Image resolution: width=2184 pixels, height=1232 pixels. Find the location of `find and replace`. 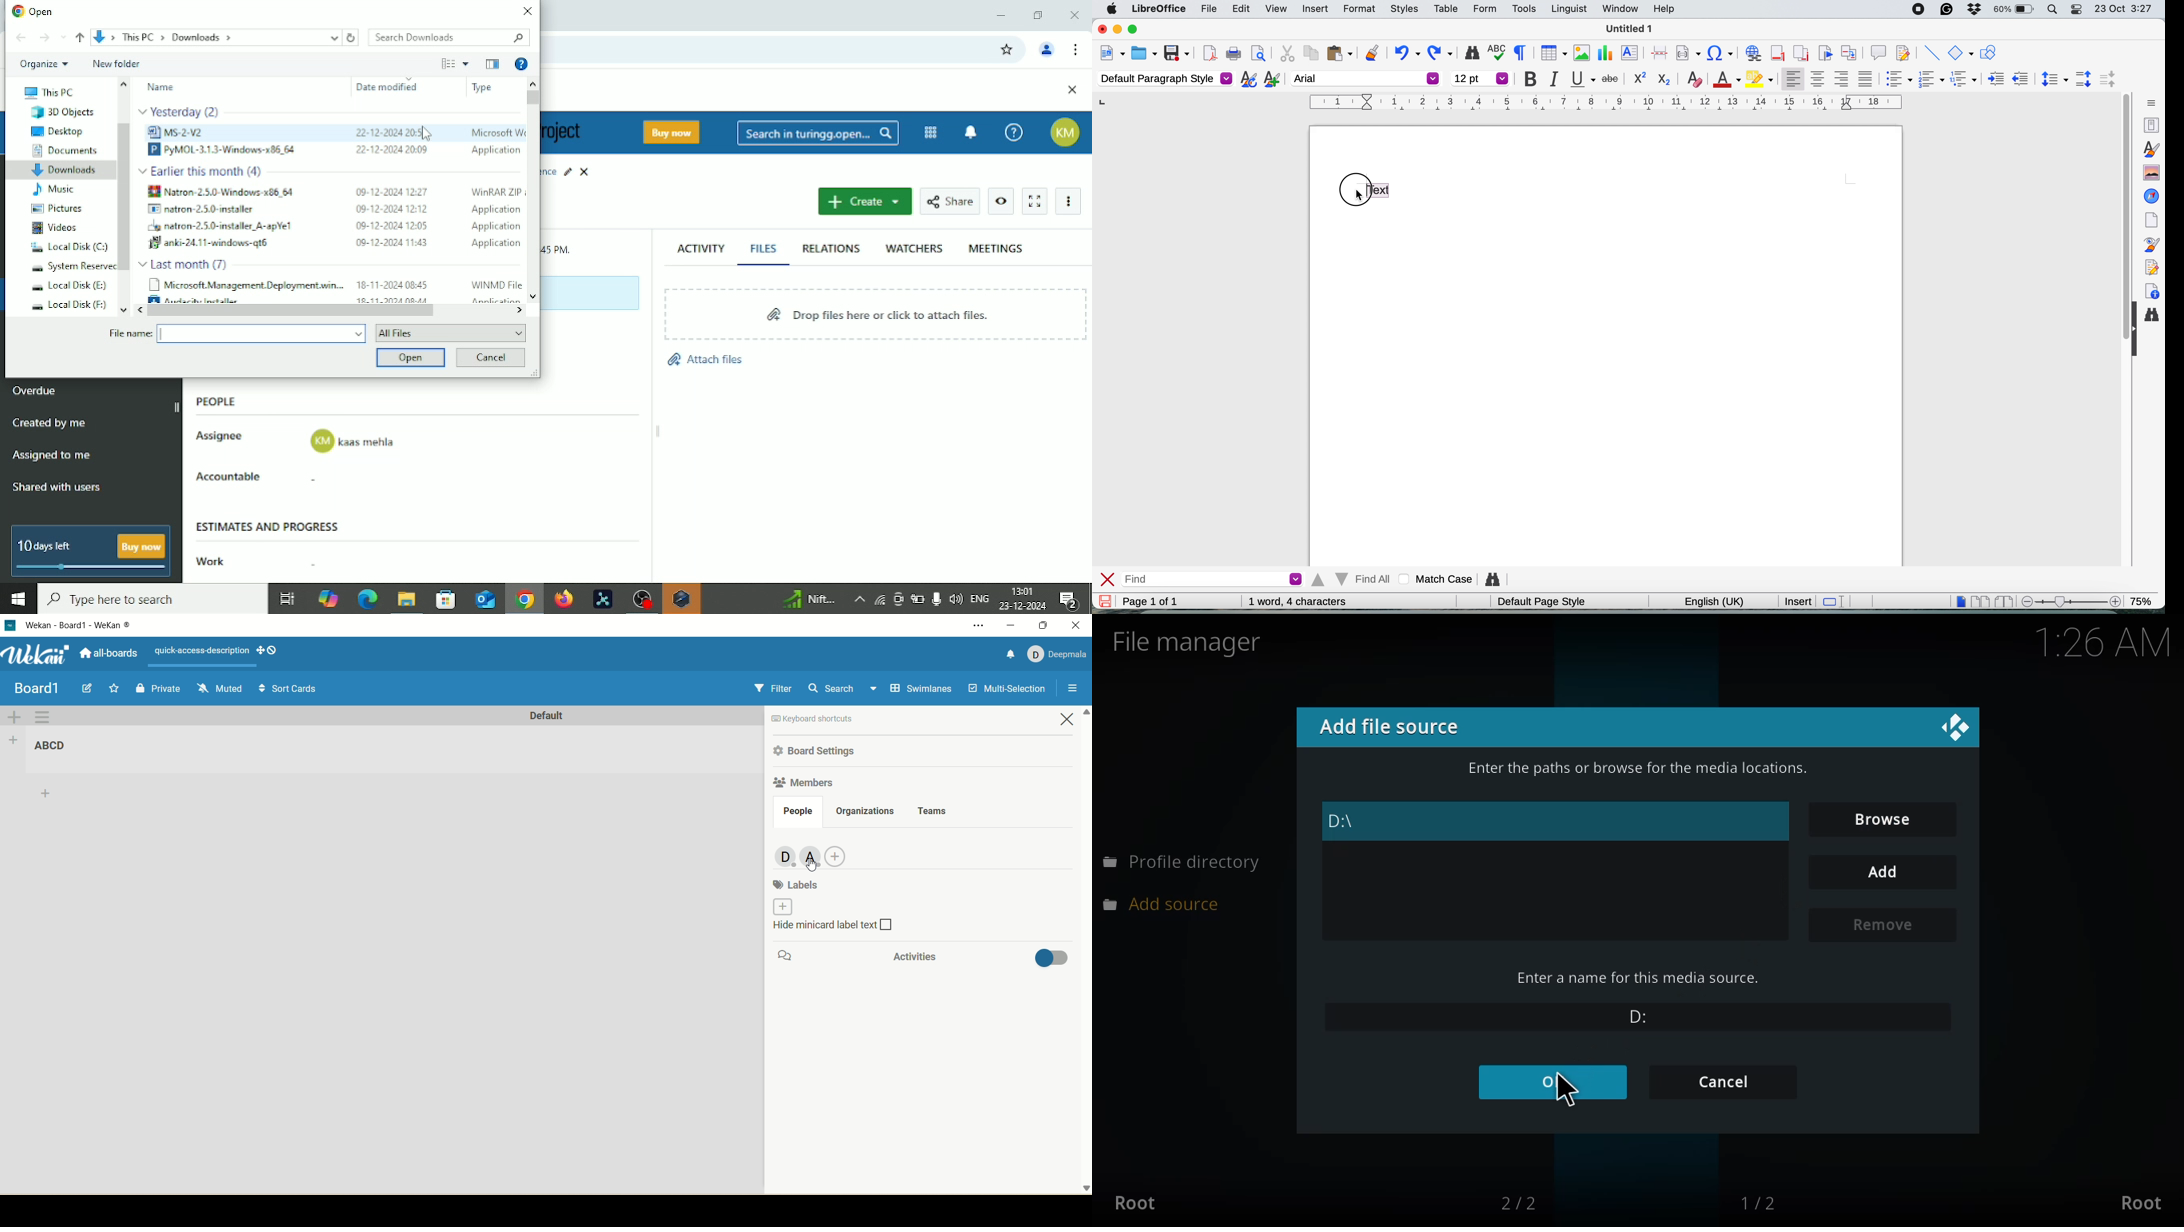

find and replace is located at coordinates (2155, 319).